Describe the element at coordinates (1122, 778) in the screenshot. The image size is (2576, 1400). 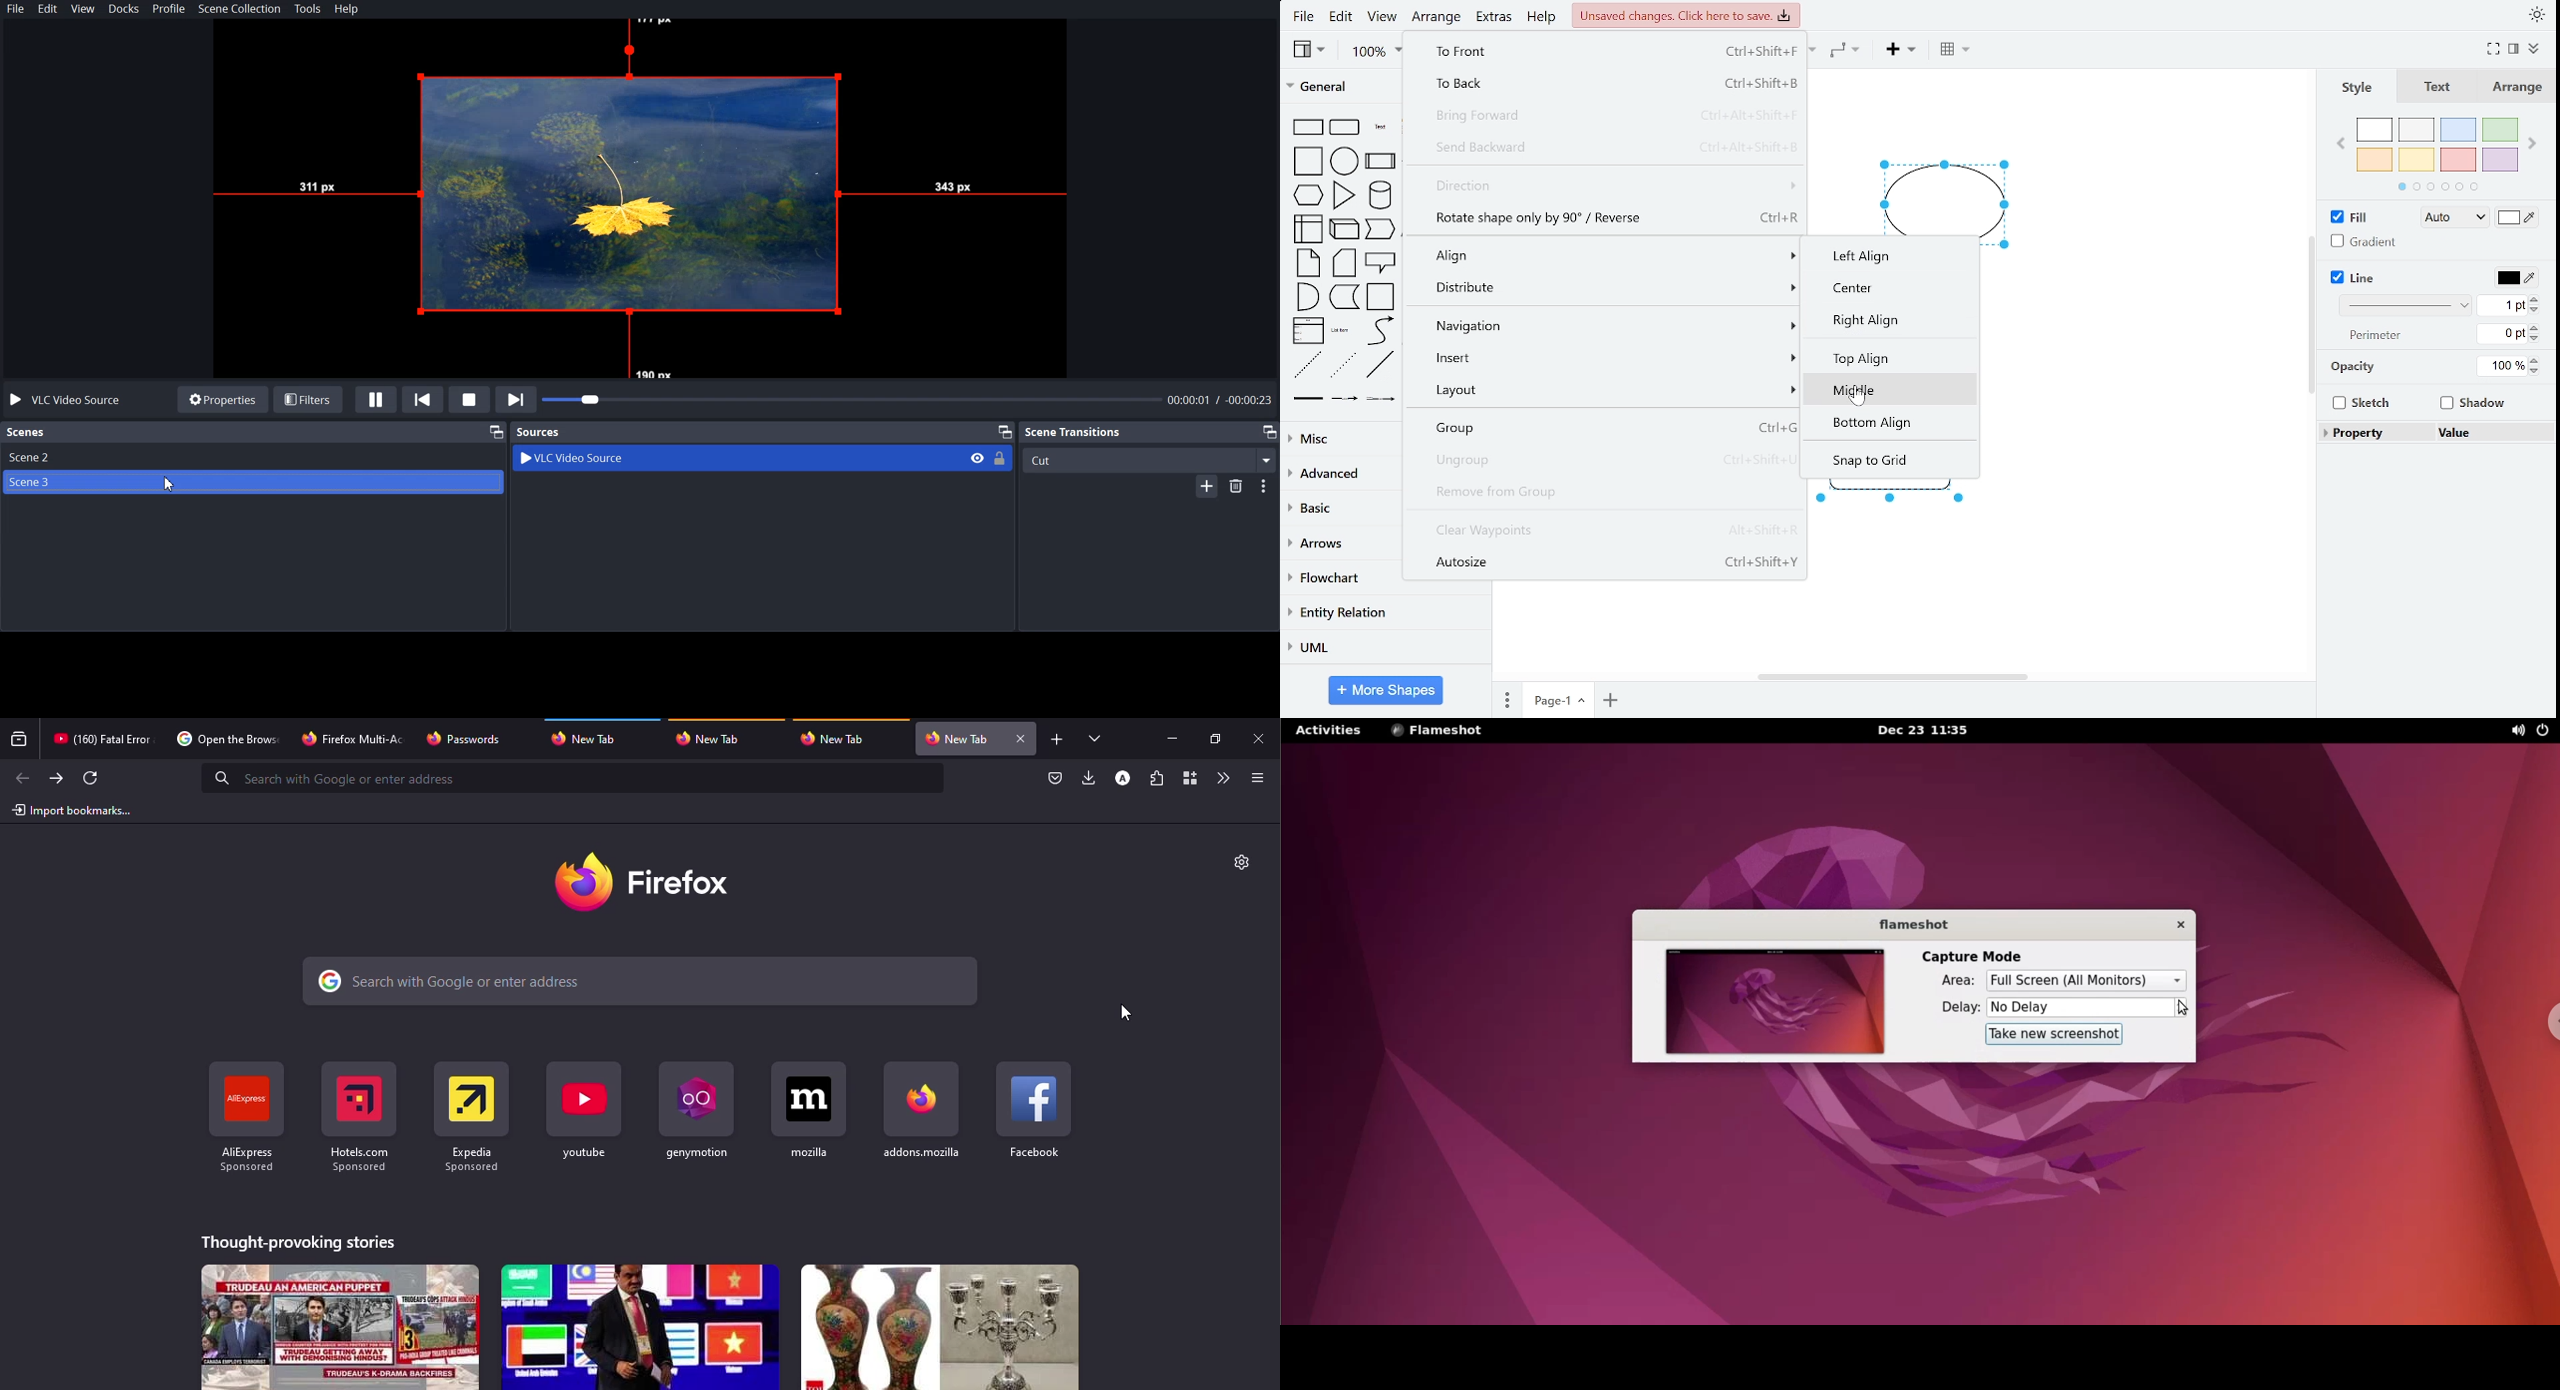
I see `profile` at that location.